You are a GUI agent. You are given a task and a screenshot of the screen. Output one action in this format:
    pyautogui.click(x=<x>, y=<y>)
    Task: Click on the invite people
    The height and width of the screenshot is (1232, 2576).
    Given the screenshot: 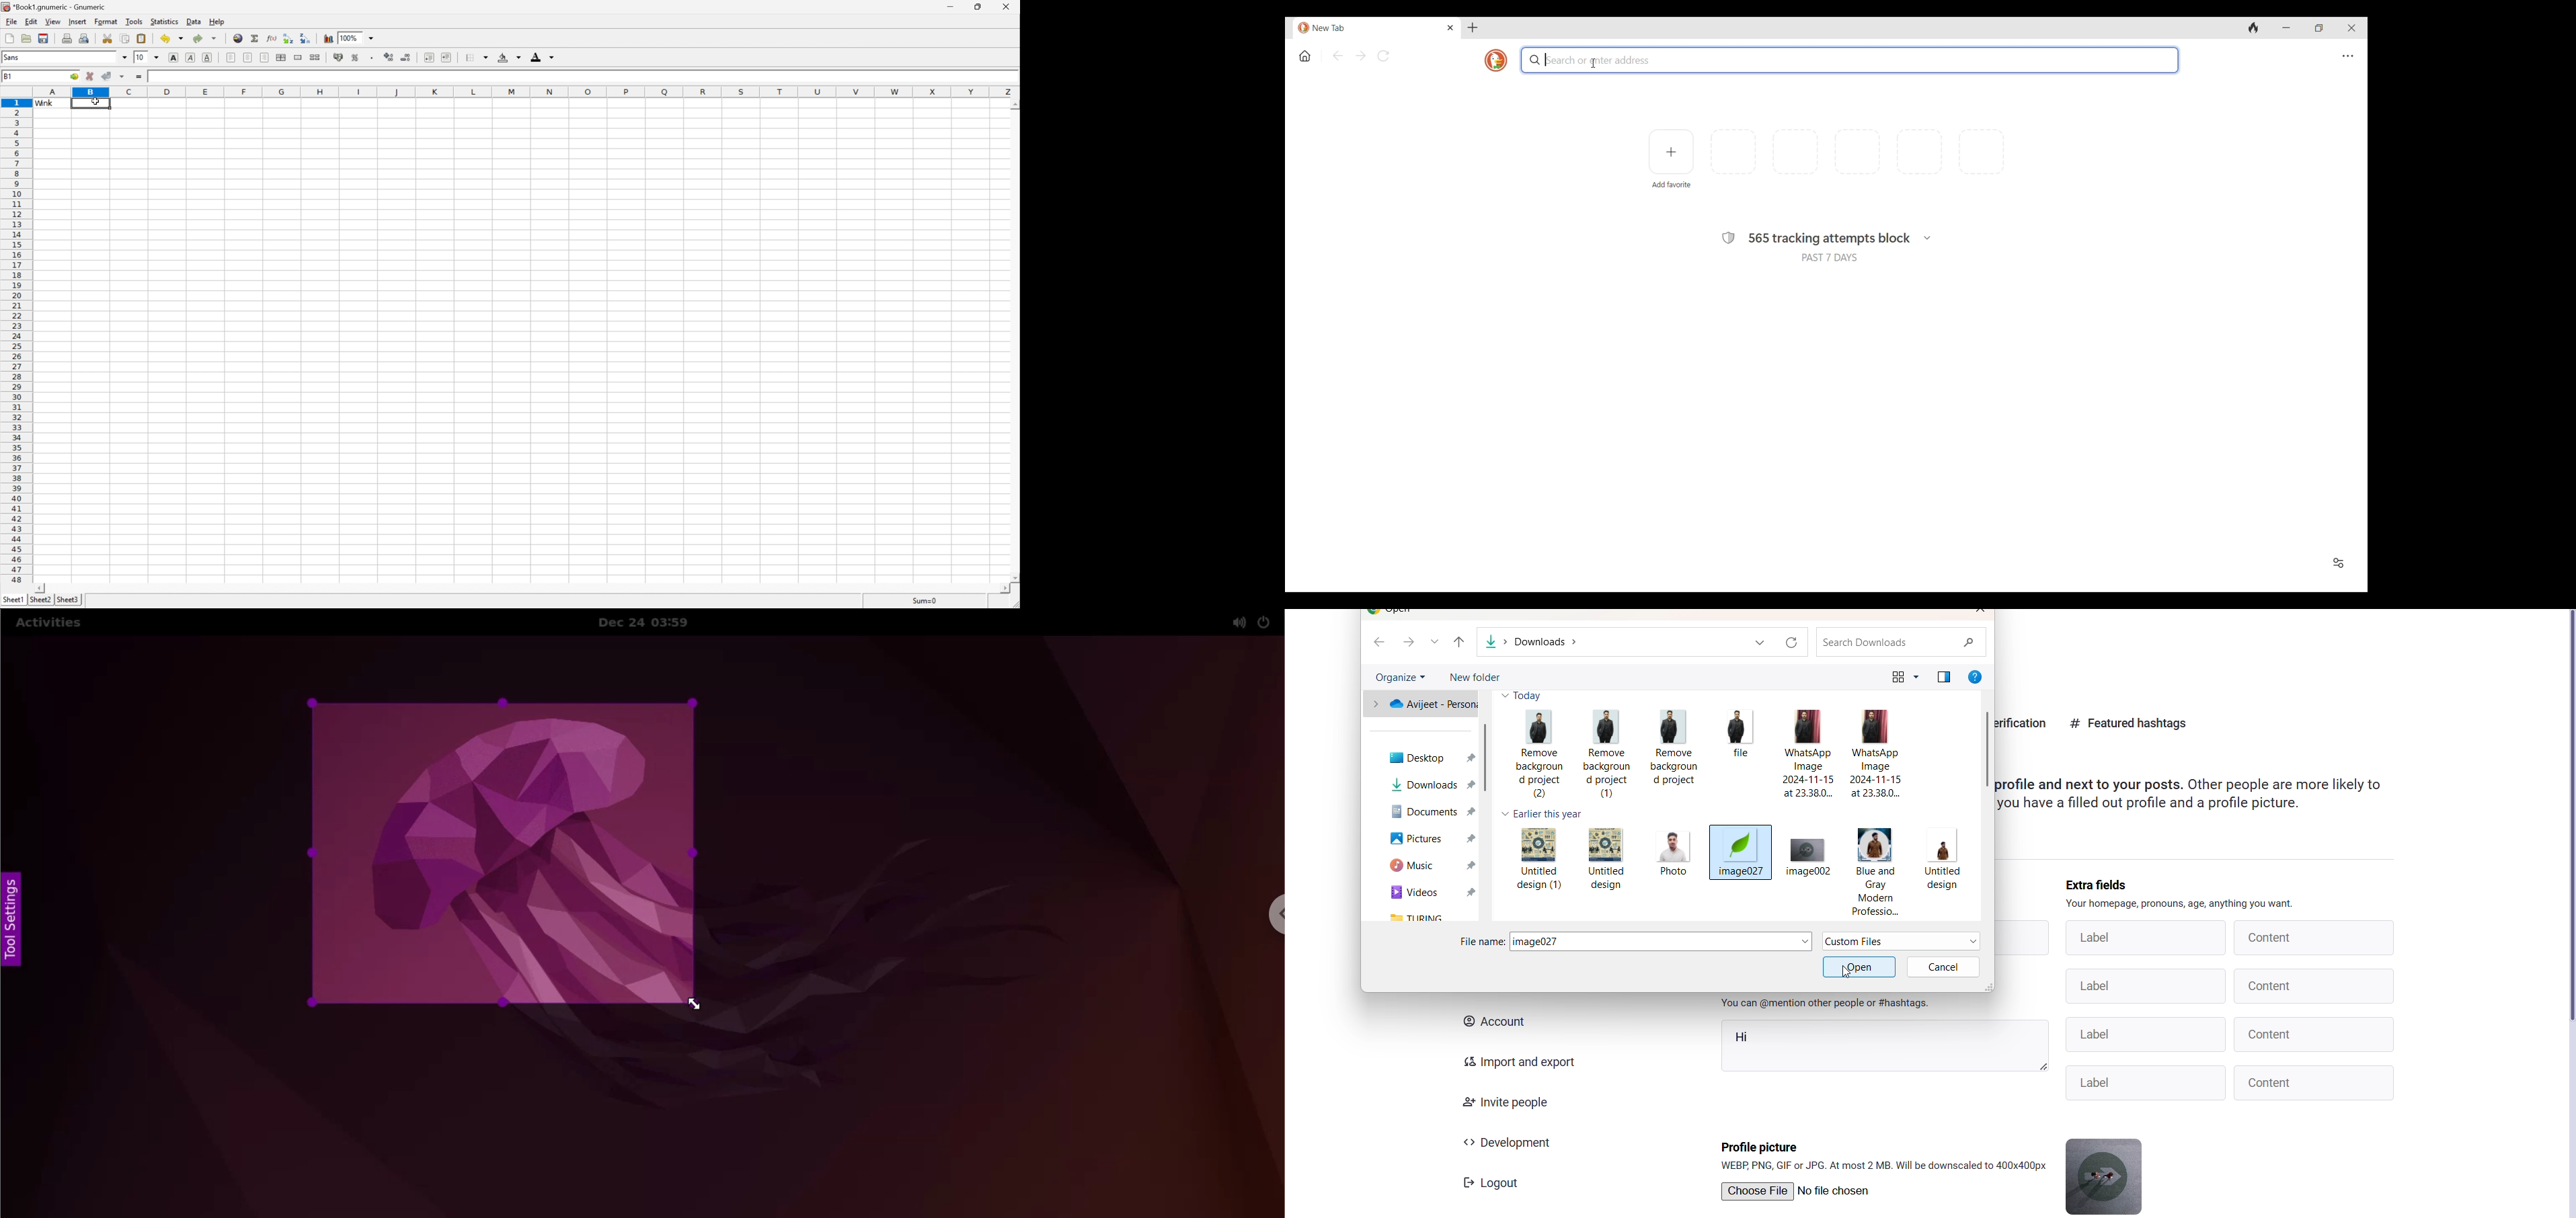 What is the action you would take?
    pyautogui.click(x=1503, y=1103)
    